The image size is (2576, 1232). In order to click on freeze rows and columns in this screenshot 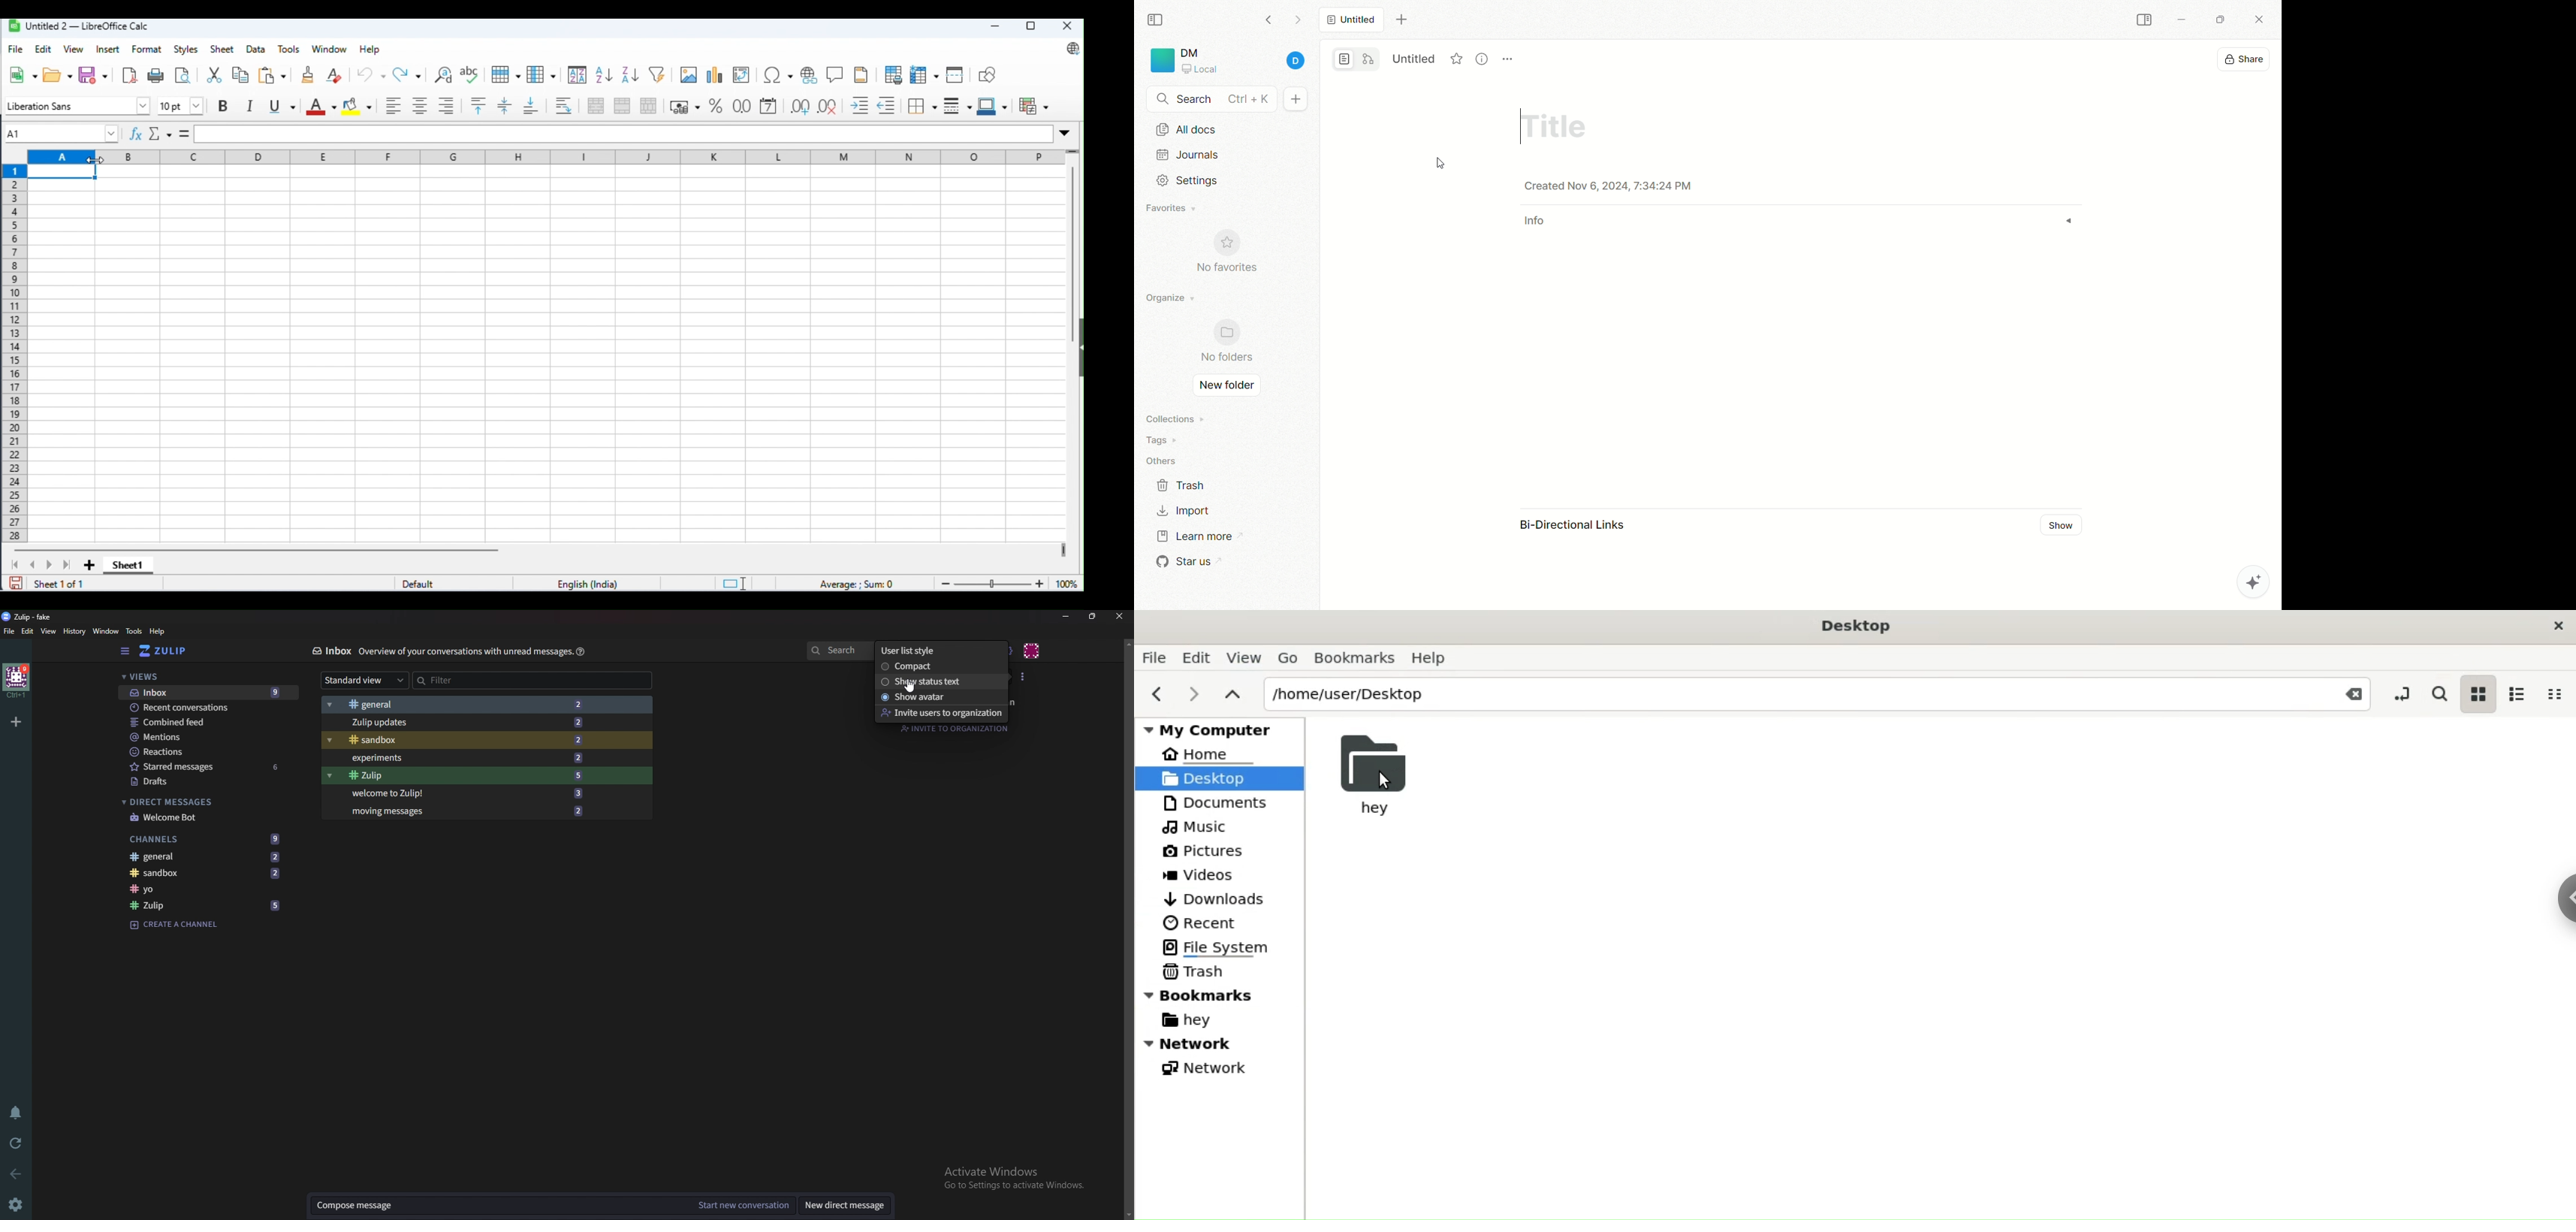, I will do `click(925, 75)`.